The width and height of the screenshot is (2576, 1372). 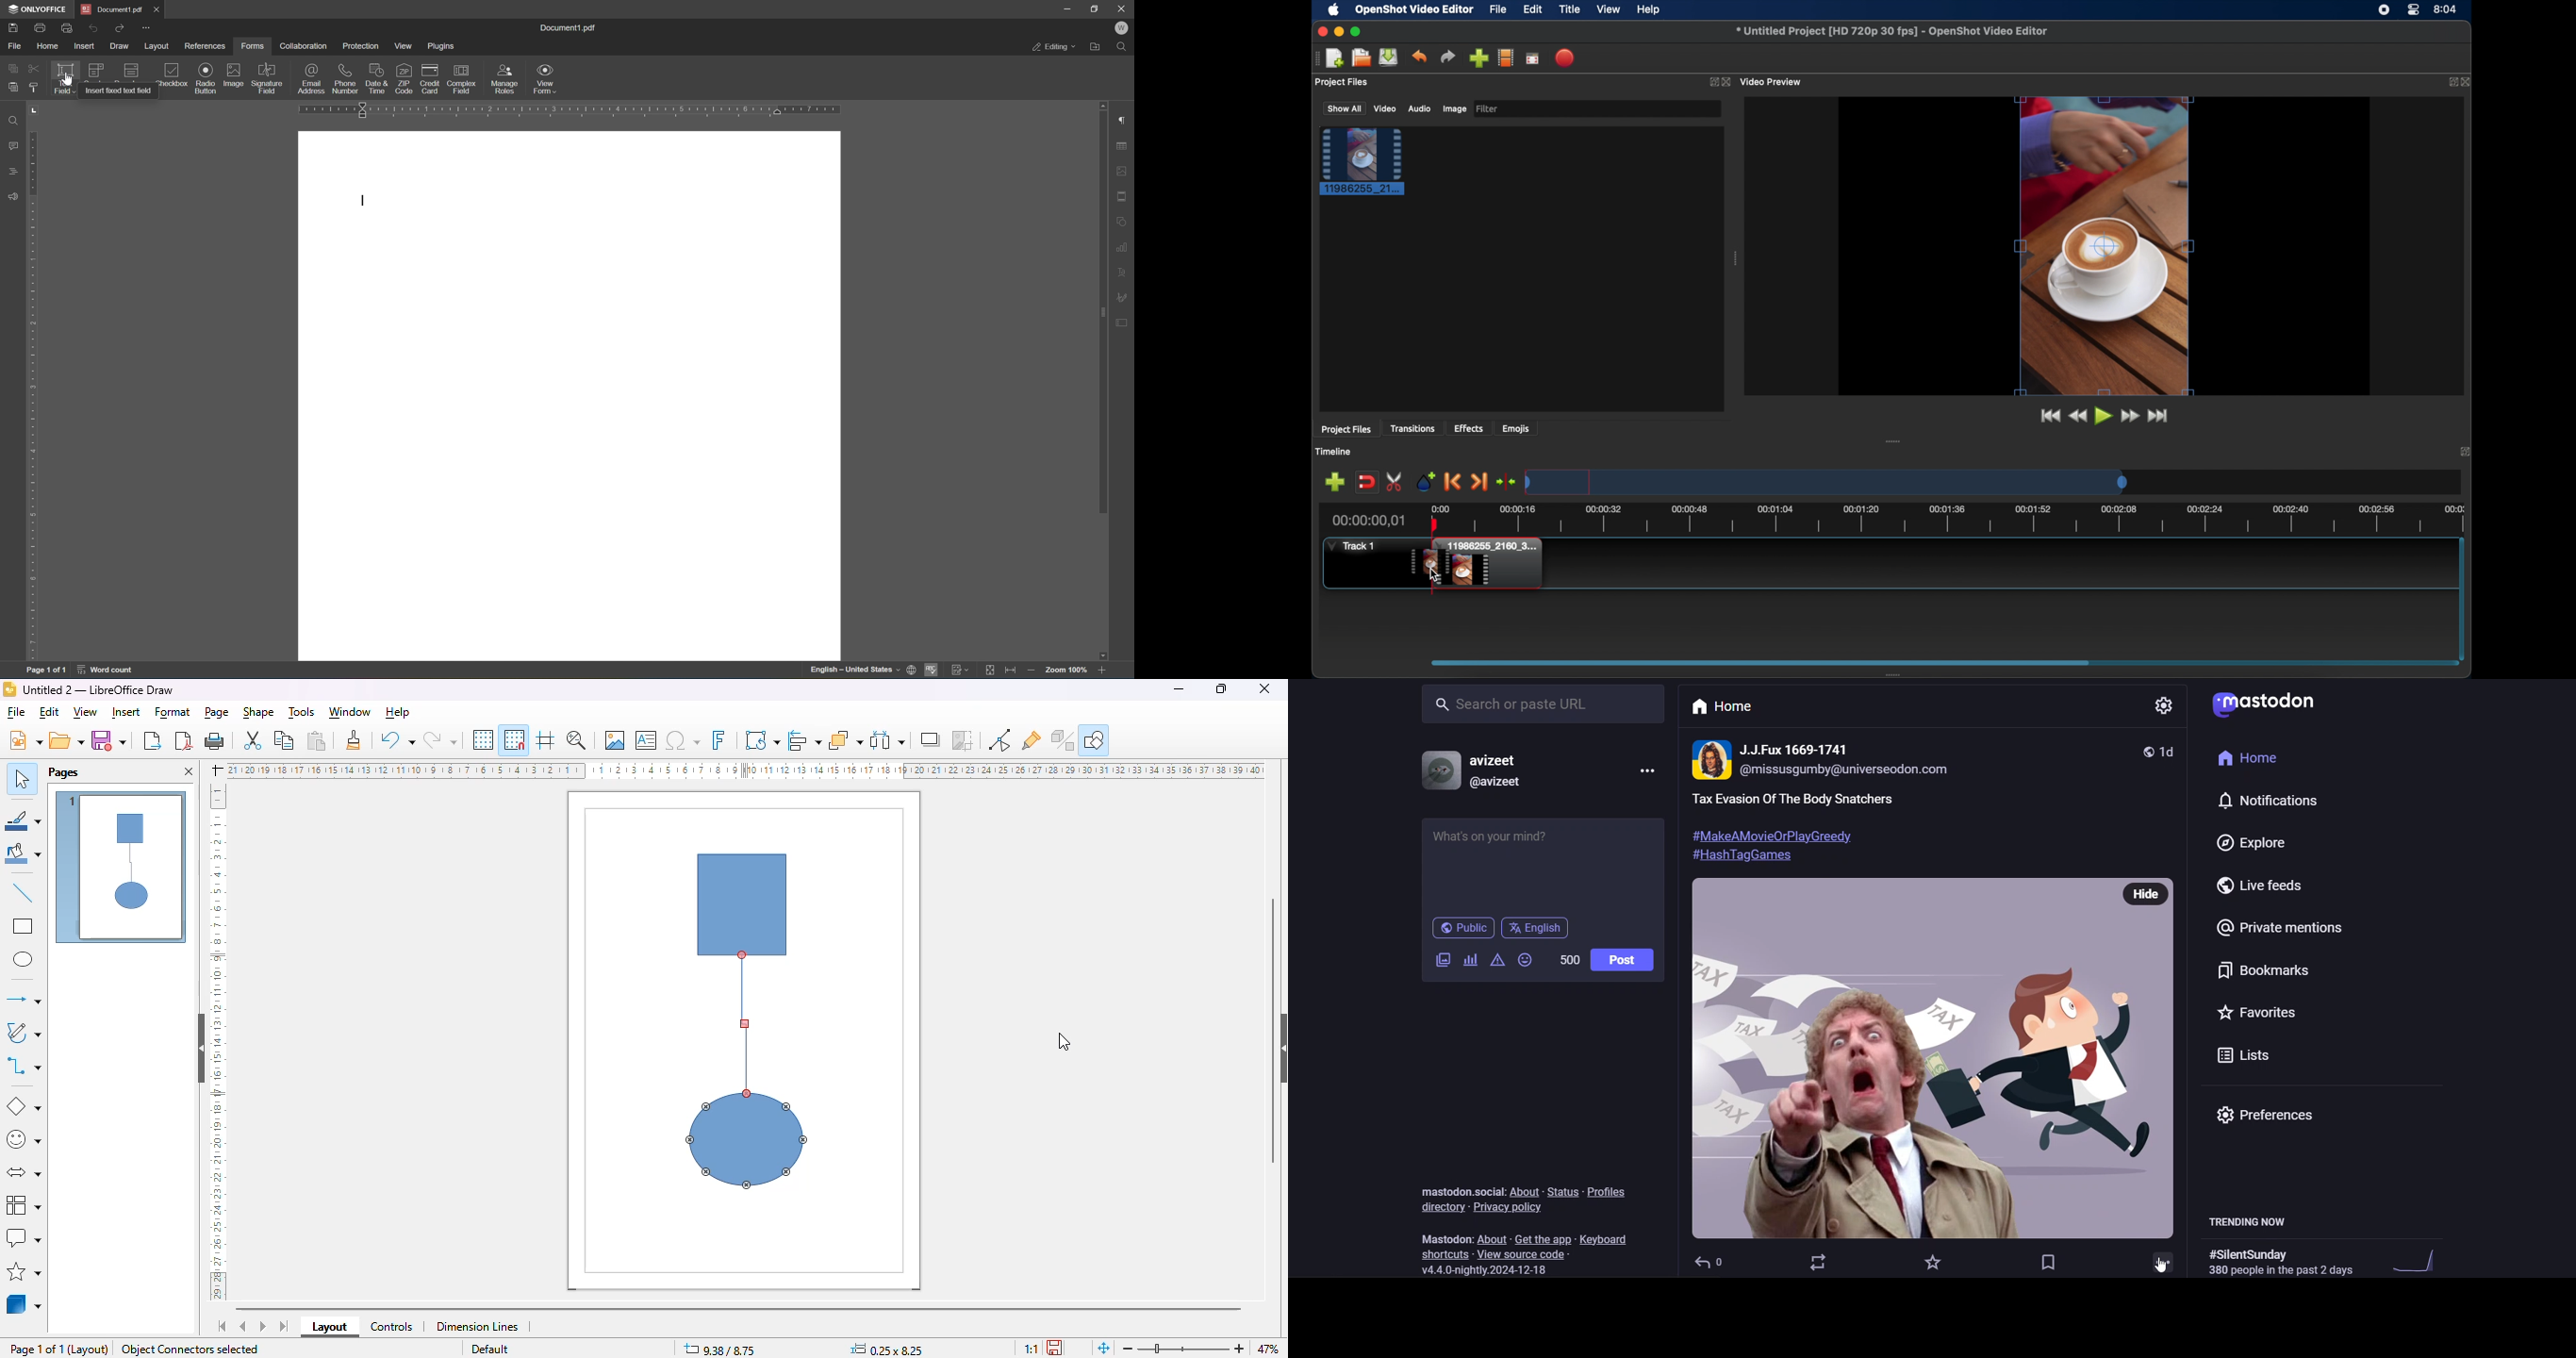 What do you see at coordinates (15, 145) in the screenshot?
I see `comments` at bounding box center [15, 145].